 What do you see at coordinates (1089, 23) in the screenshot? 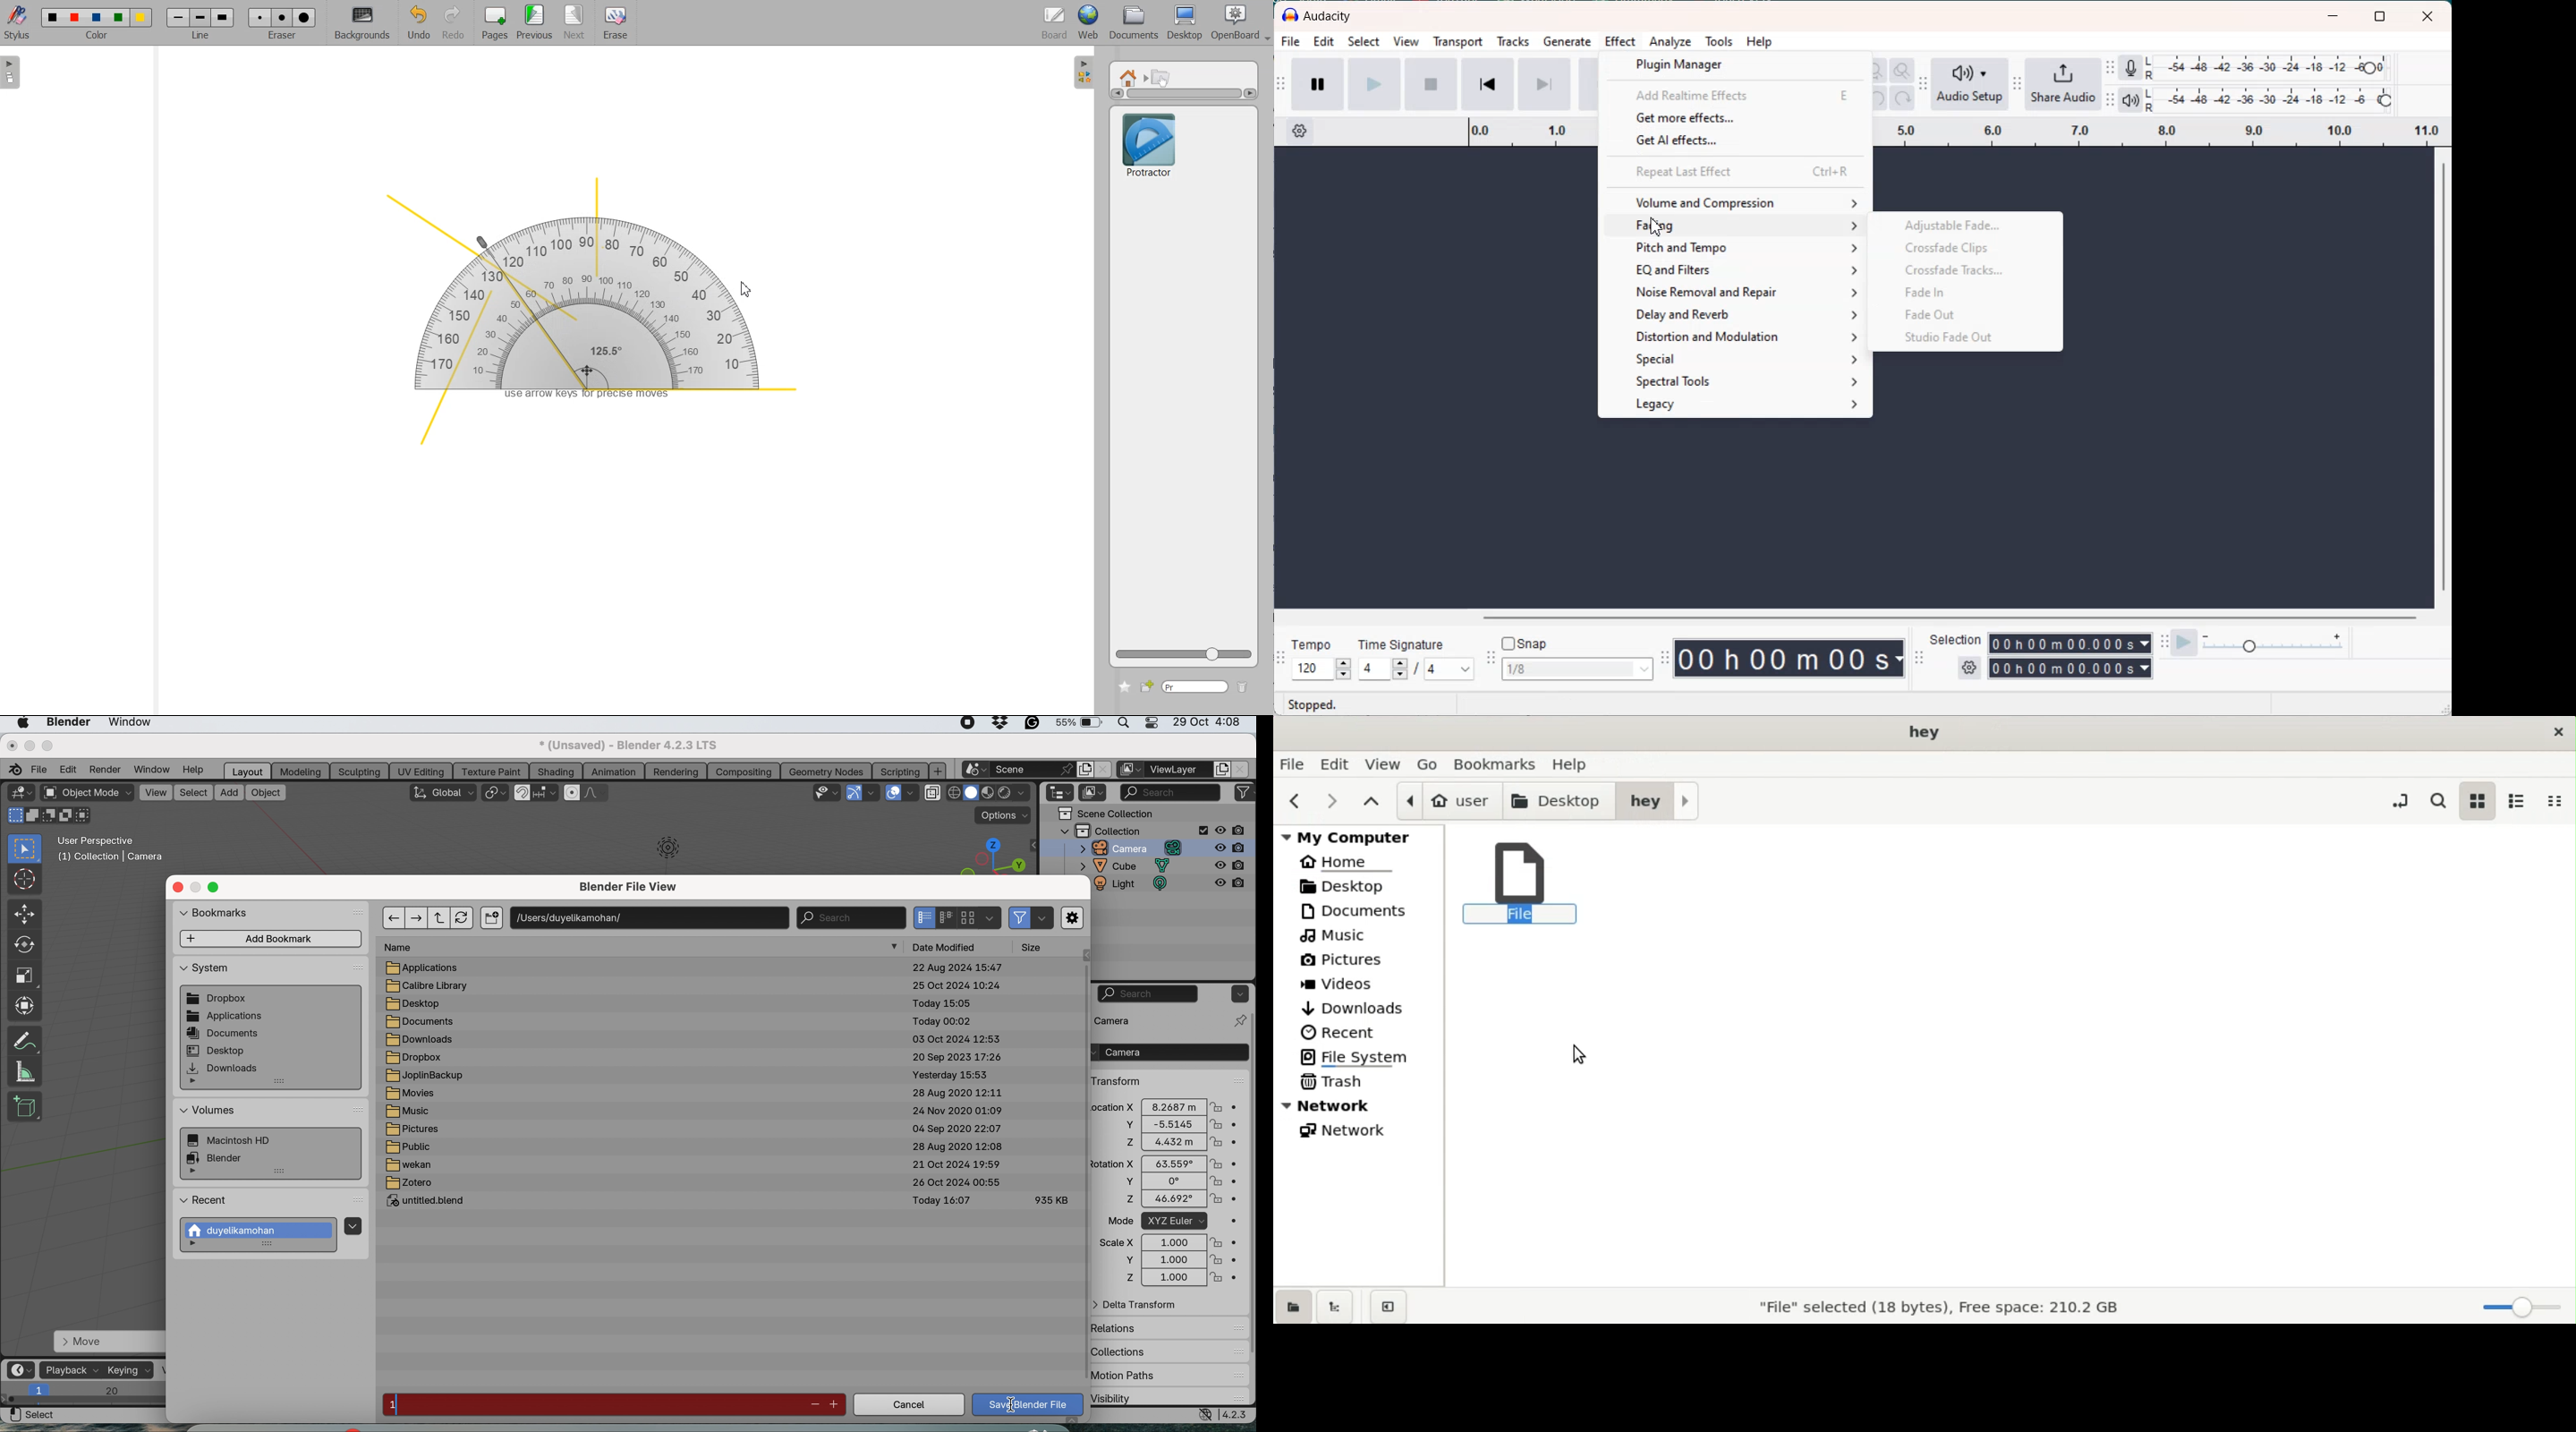
I see `Web` at bounding box center [1089, 23].